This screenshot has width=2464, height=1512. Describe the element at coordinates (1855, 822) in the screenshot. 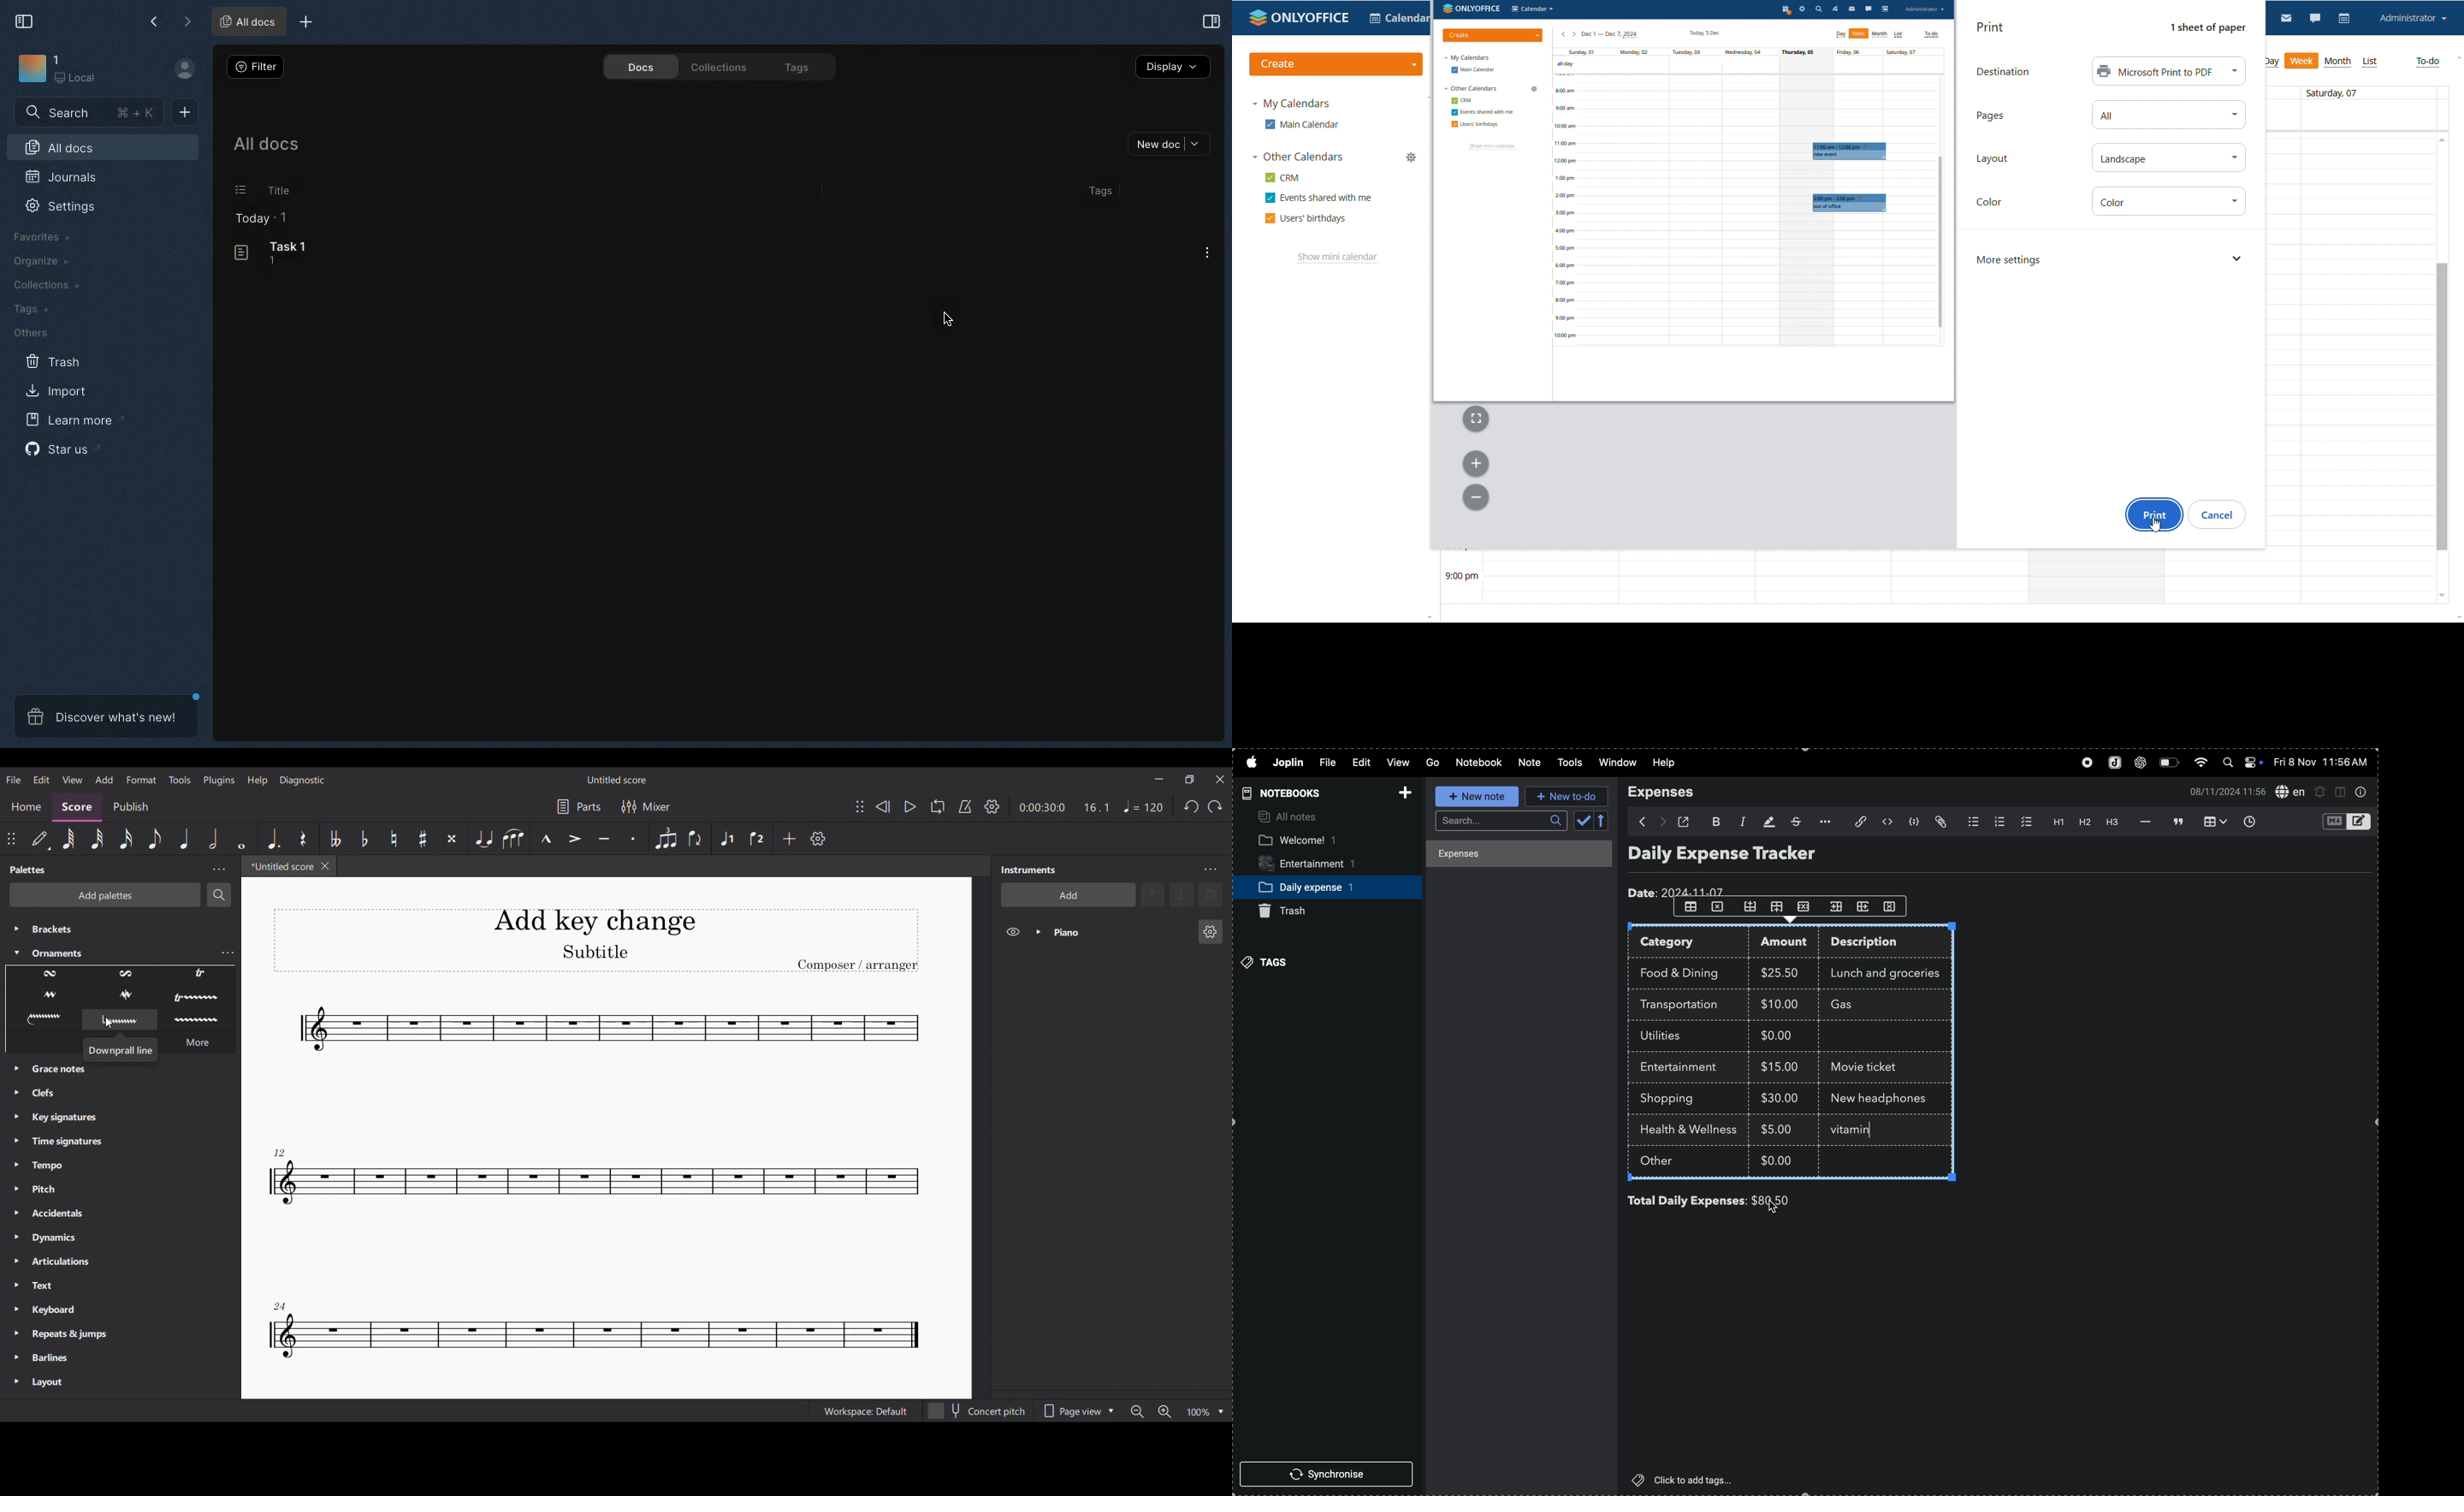

I see `attach file` at that location.